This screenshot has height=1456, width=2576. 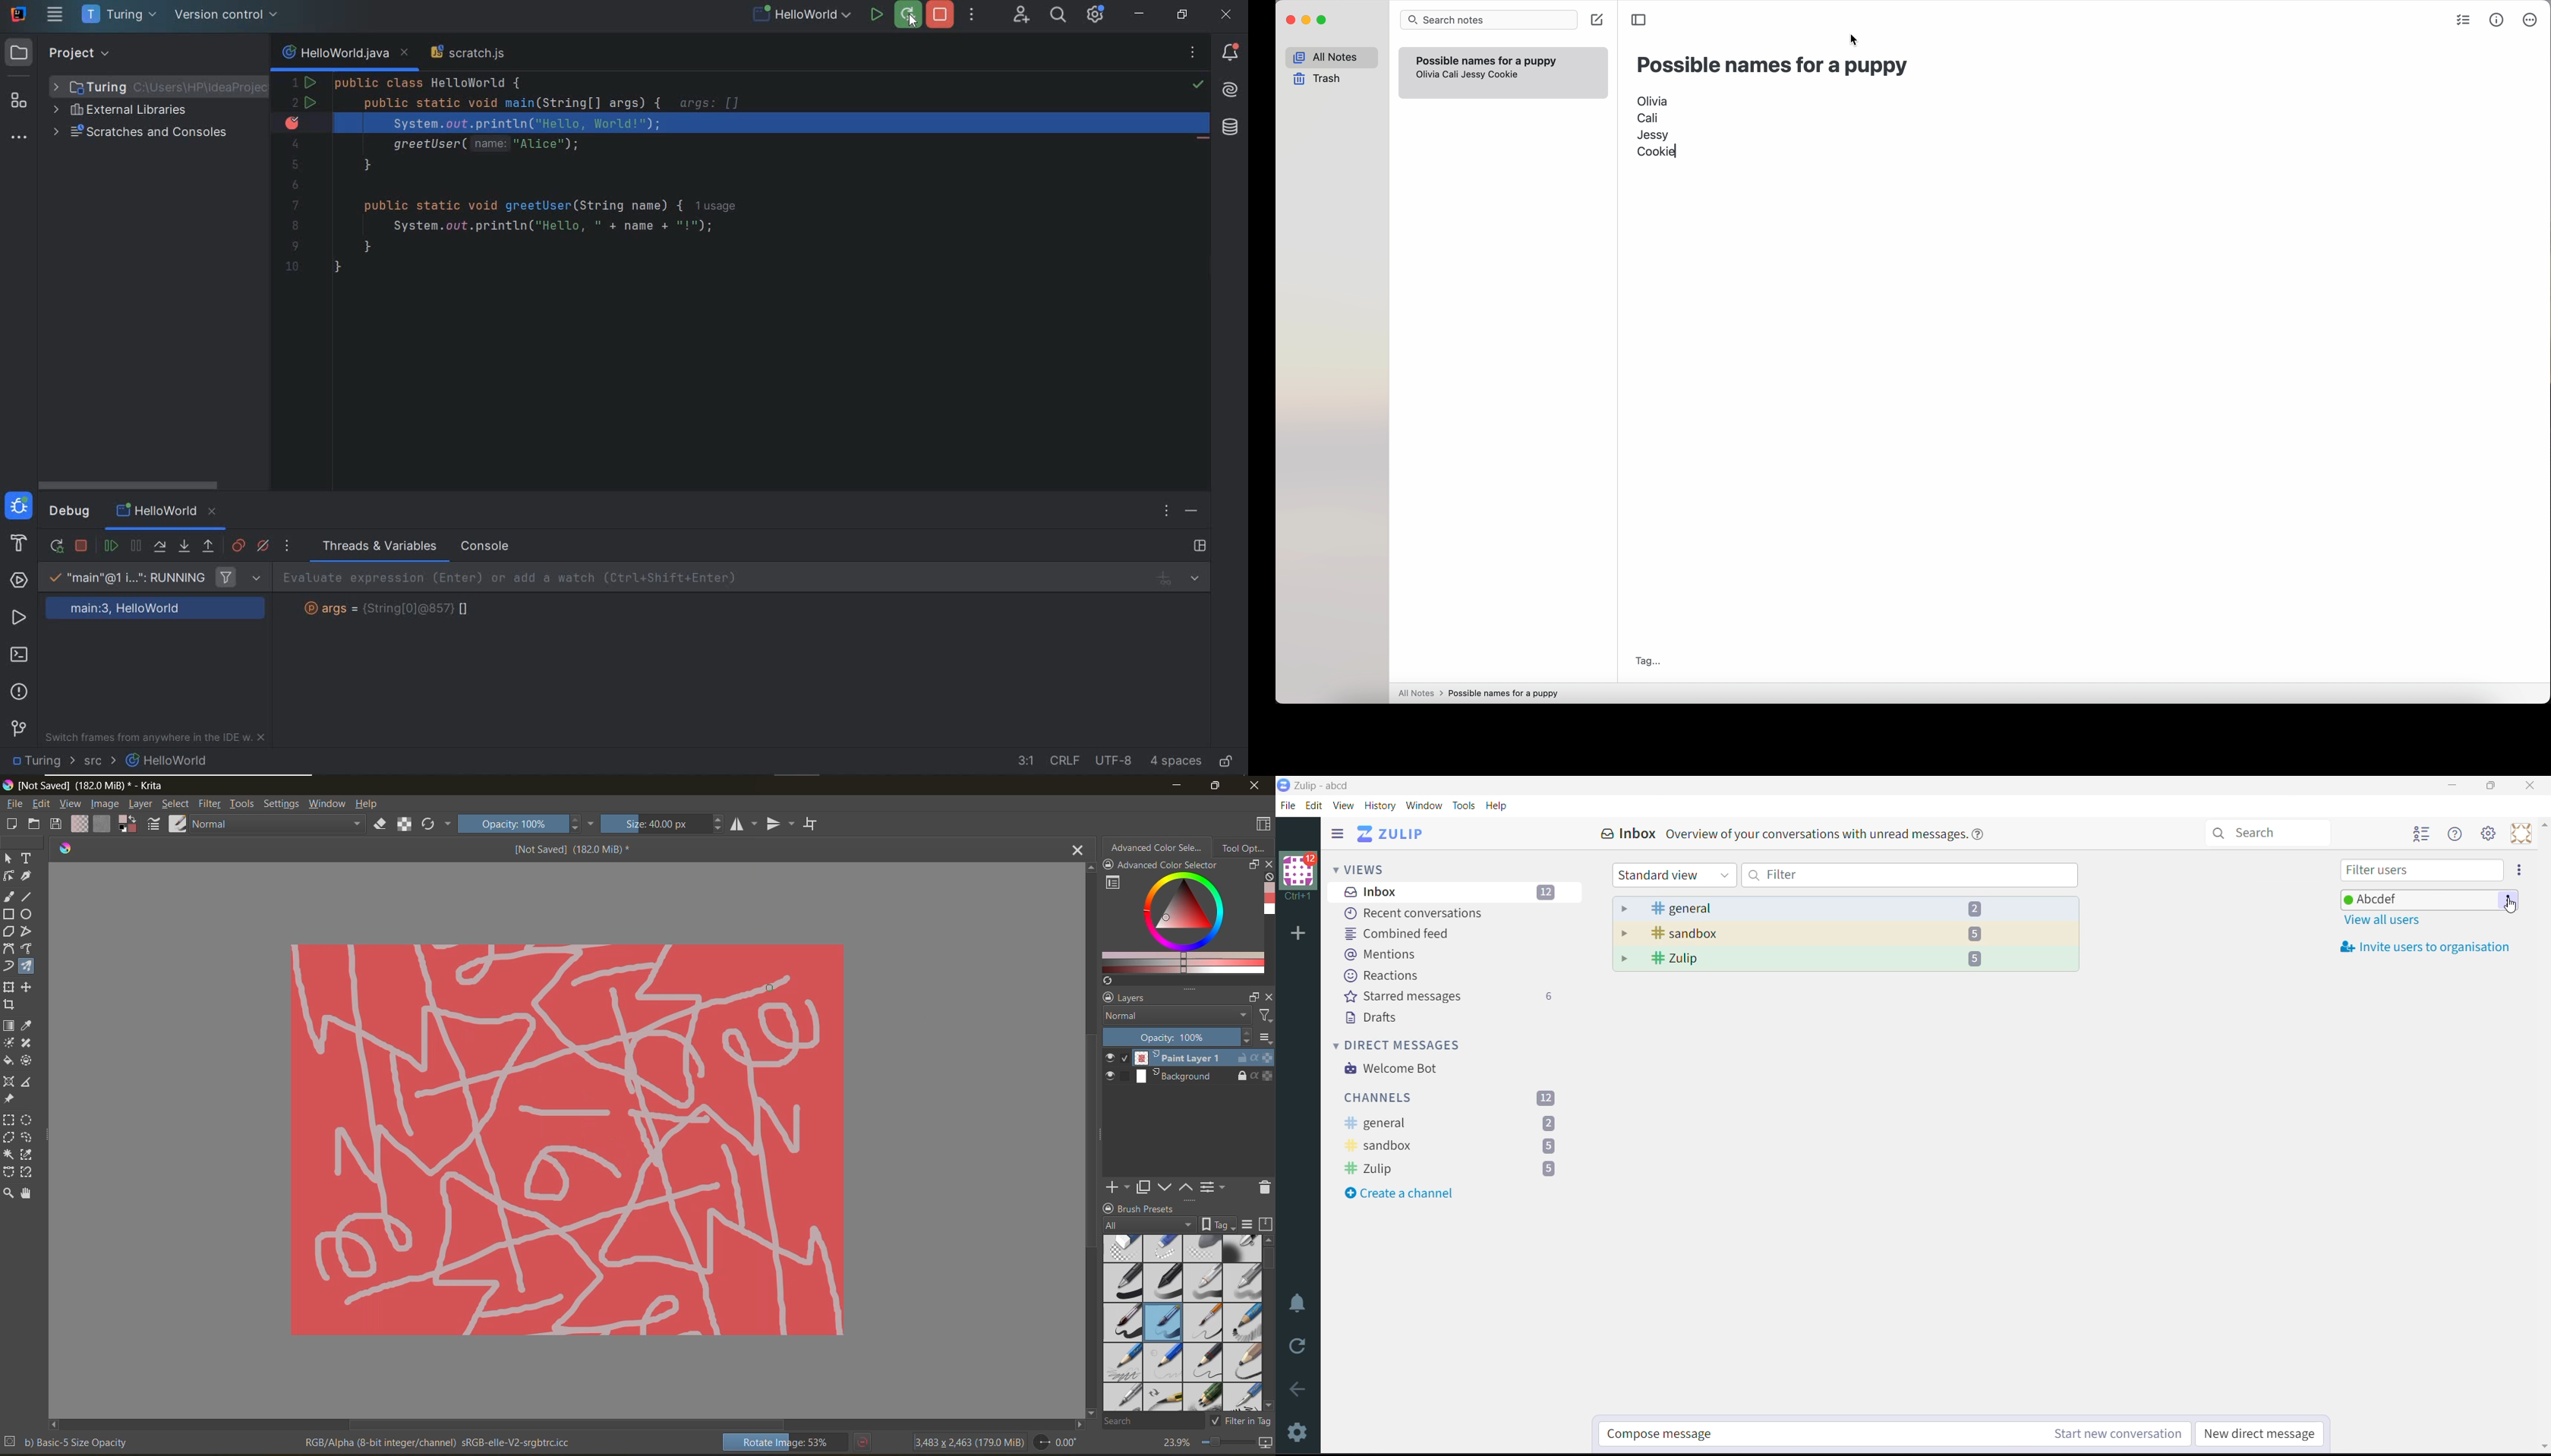 What do you see at coordinates (2269, 832) in the screenshot?
I see `Search` at bounding box center [2269, 832].